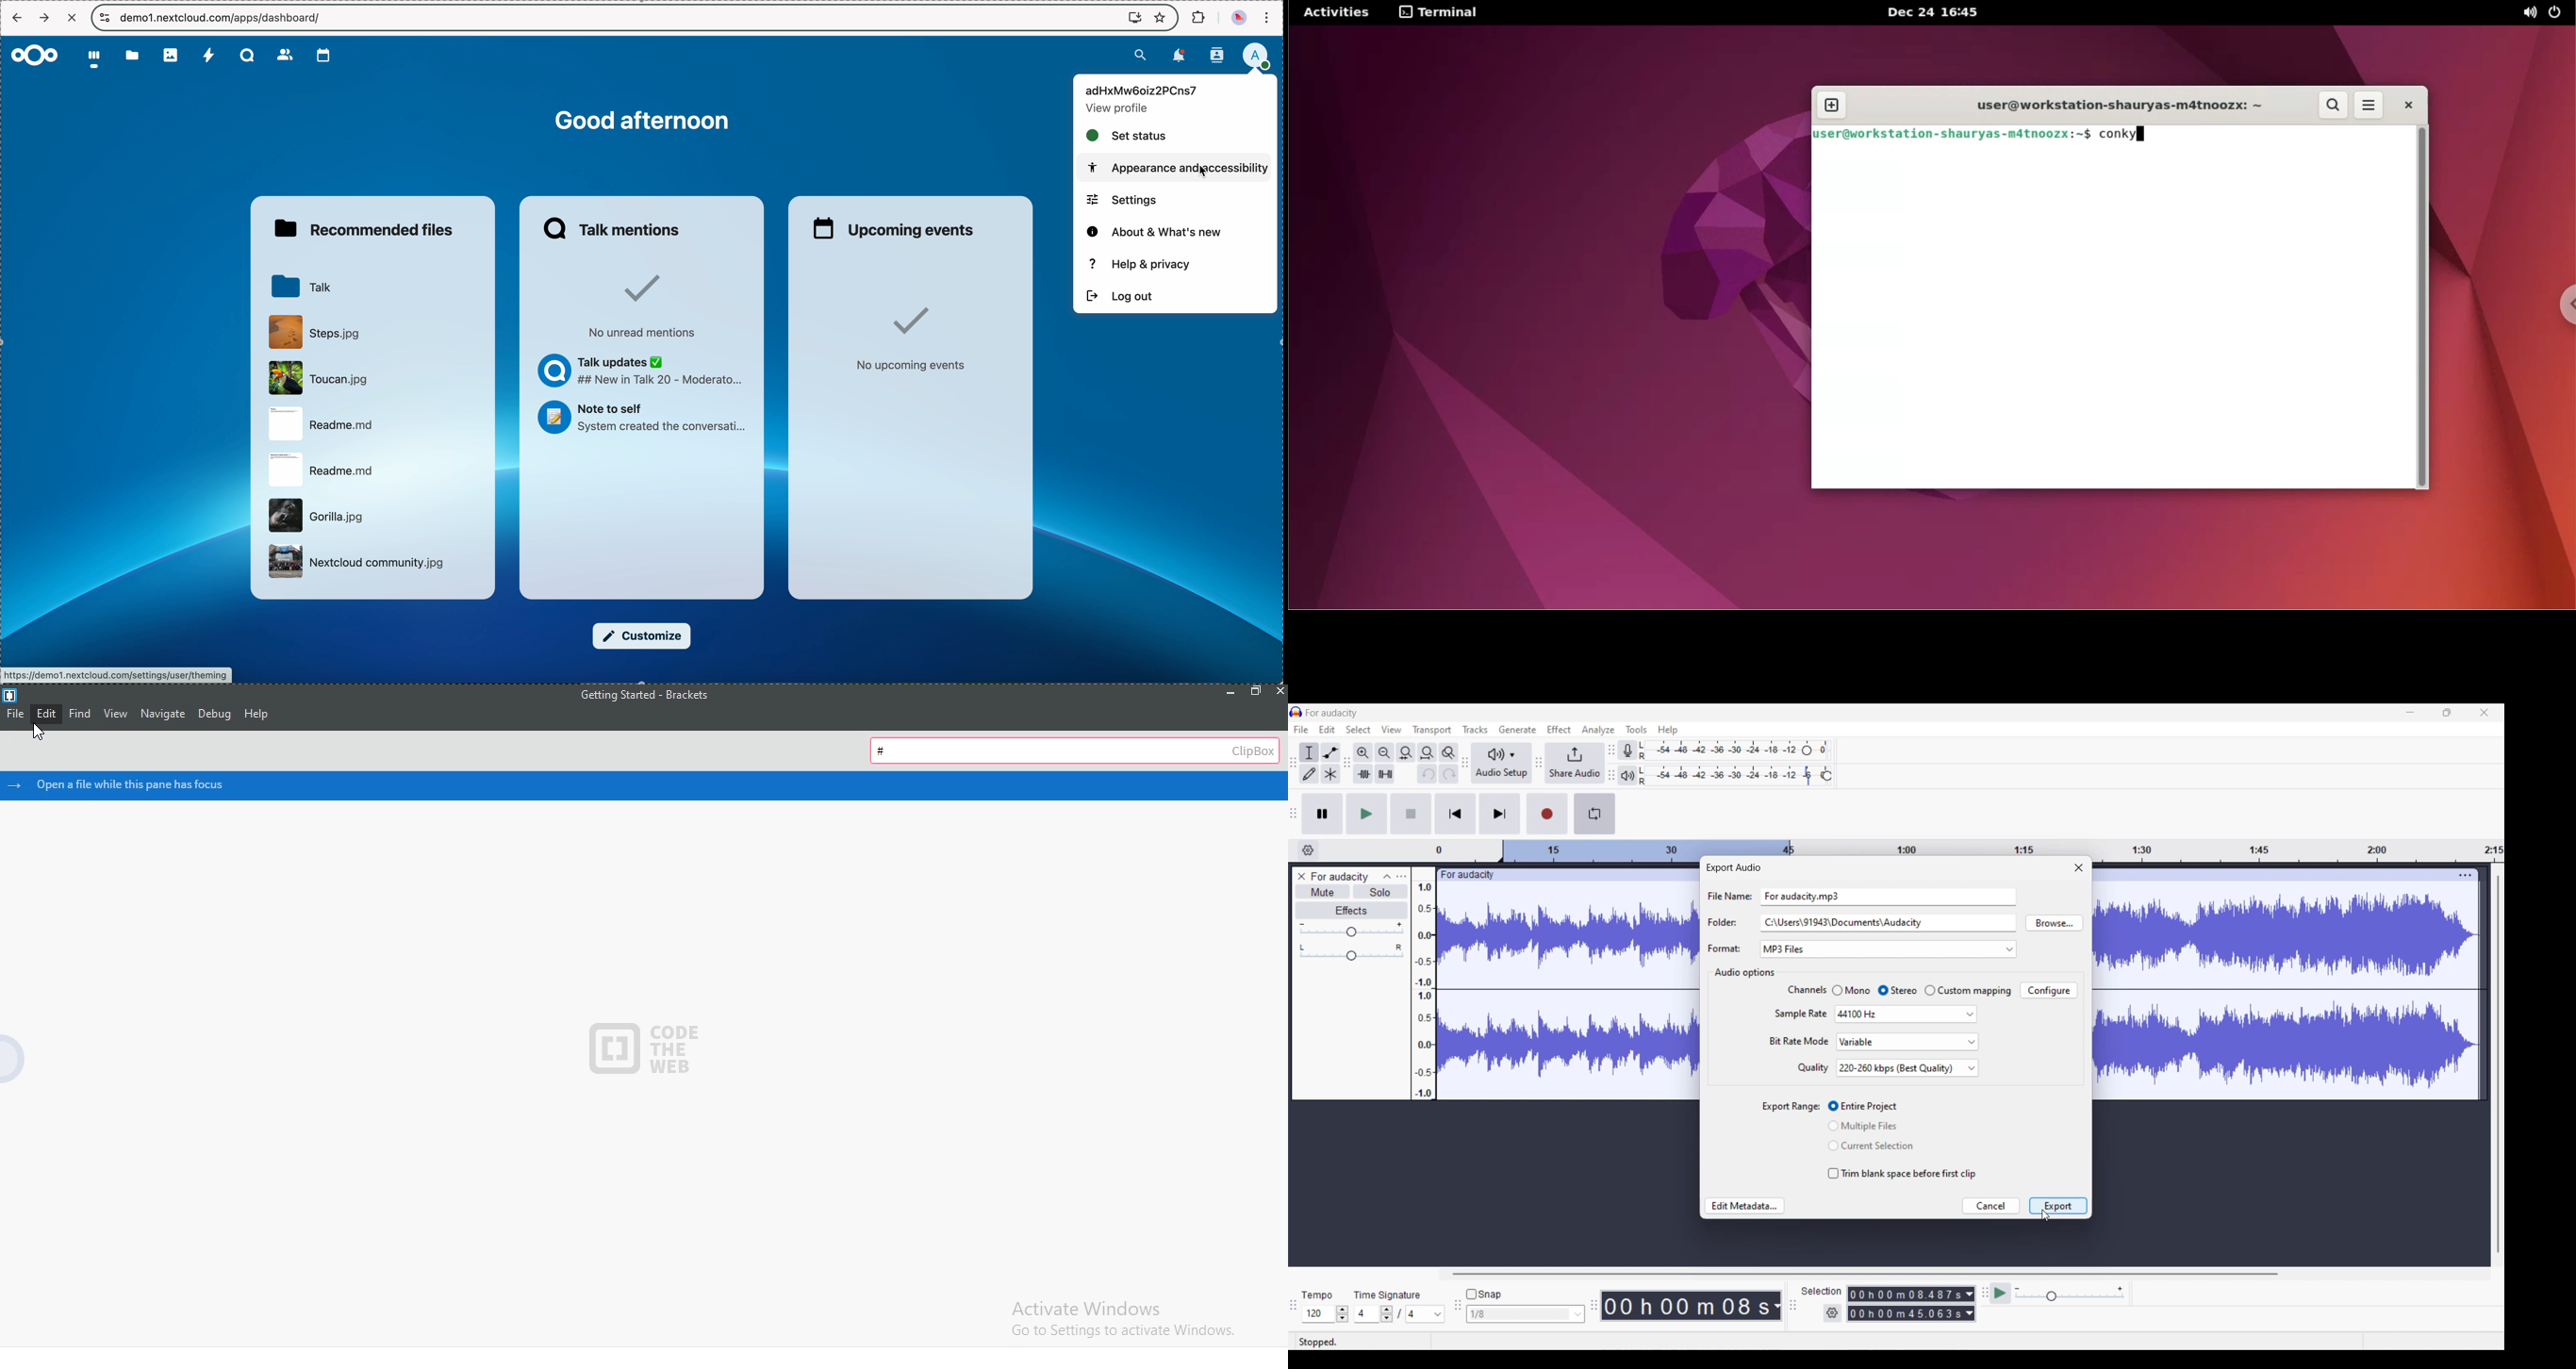 This screenshot has height=1372, width=2576. I want to click on minimize, so click(1225, 692).